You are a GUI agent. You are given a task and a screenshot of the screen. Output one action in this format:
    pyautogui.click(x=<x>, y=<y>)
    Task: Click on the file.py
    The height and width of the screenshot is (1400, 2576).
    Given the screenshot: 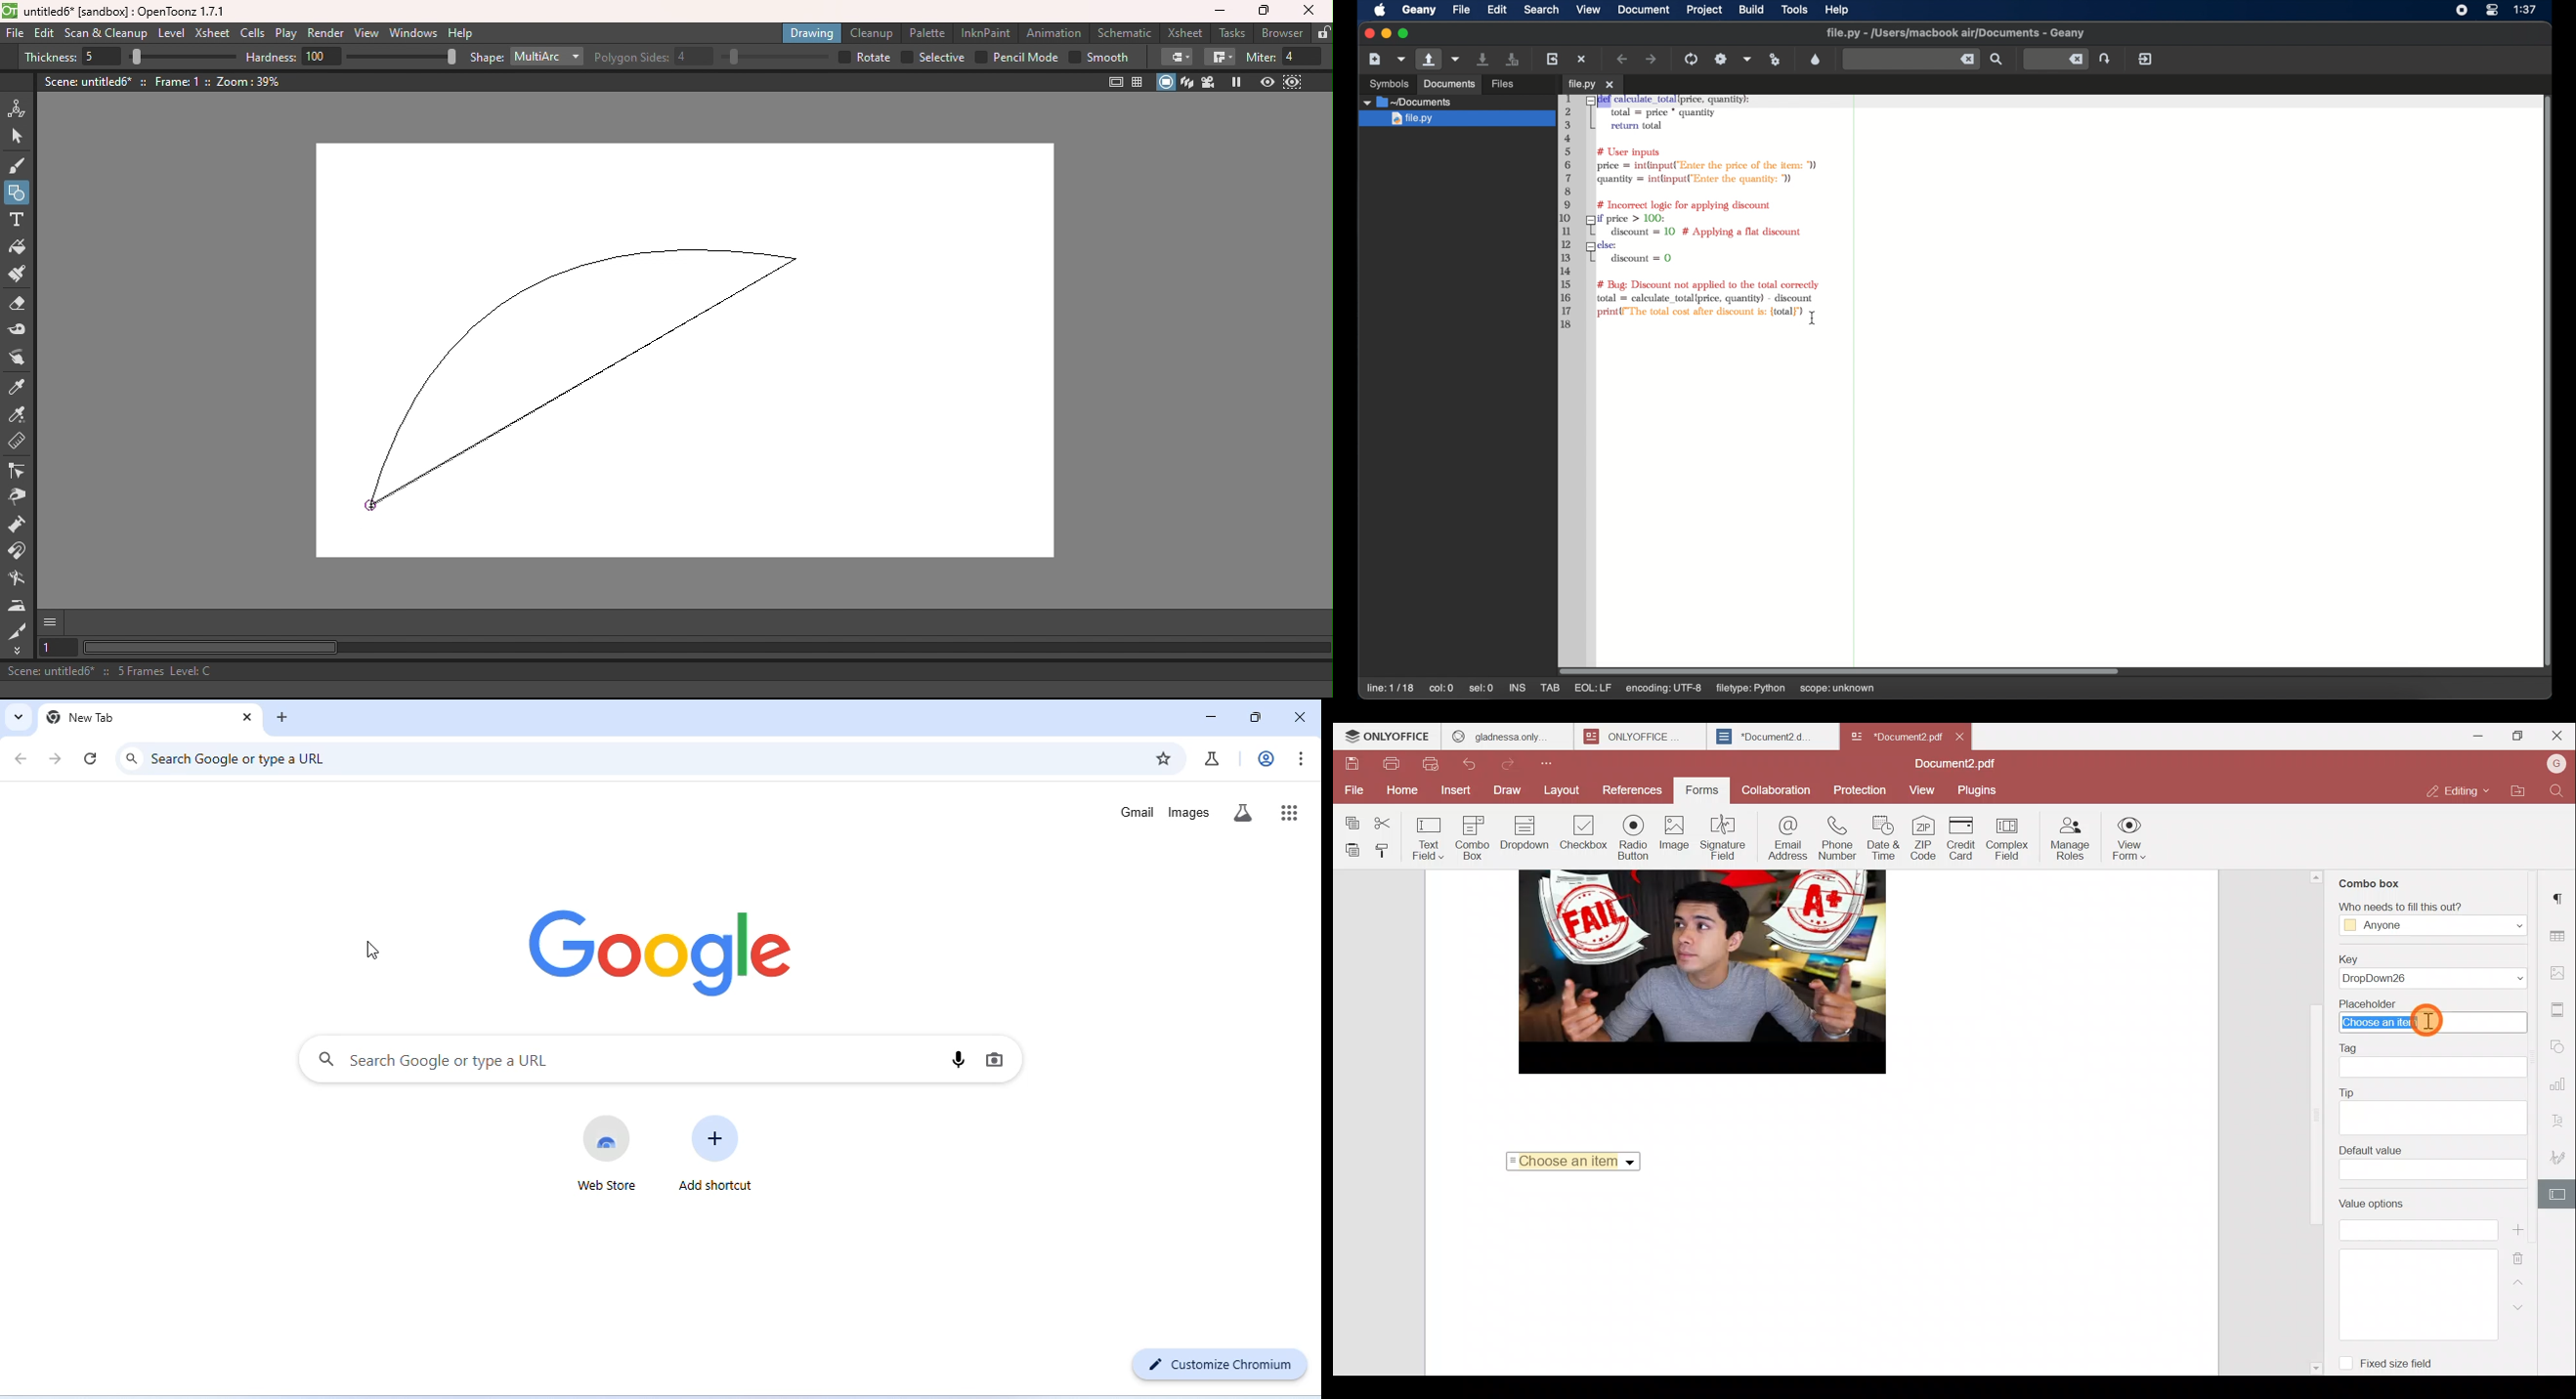 What is the action you would take?
    pyautogui.click(x=1457, y=119)
    